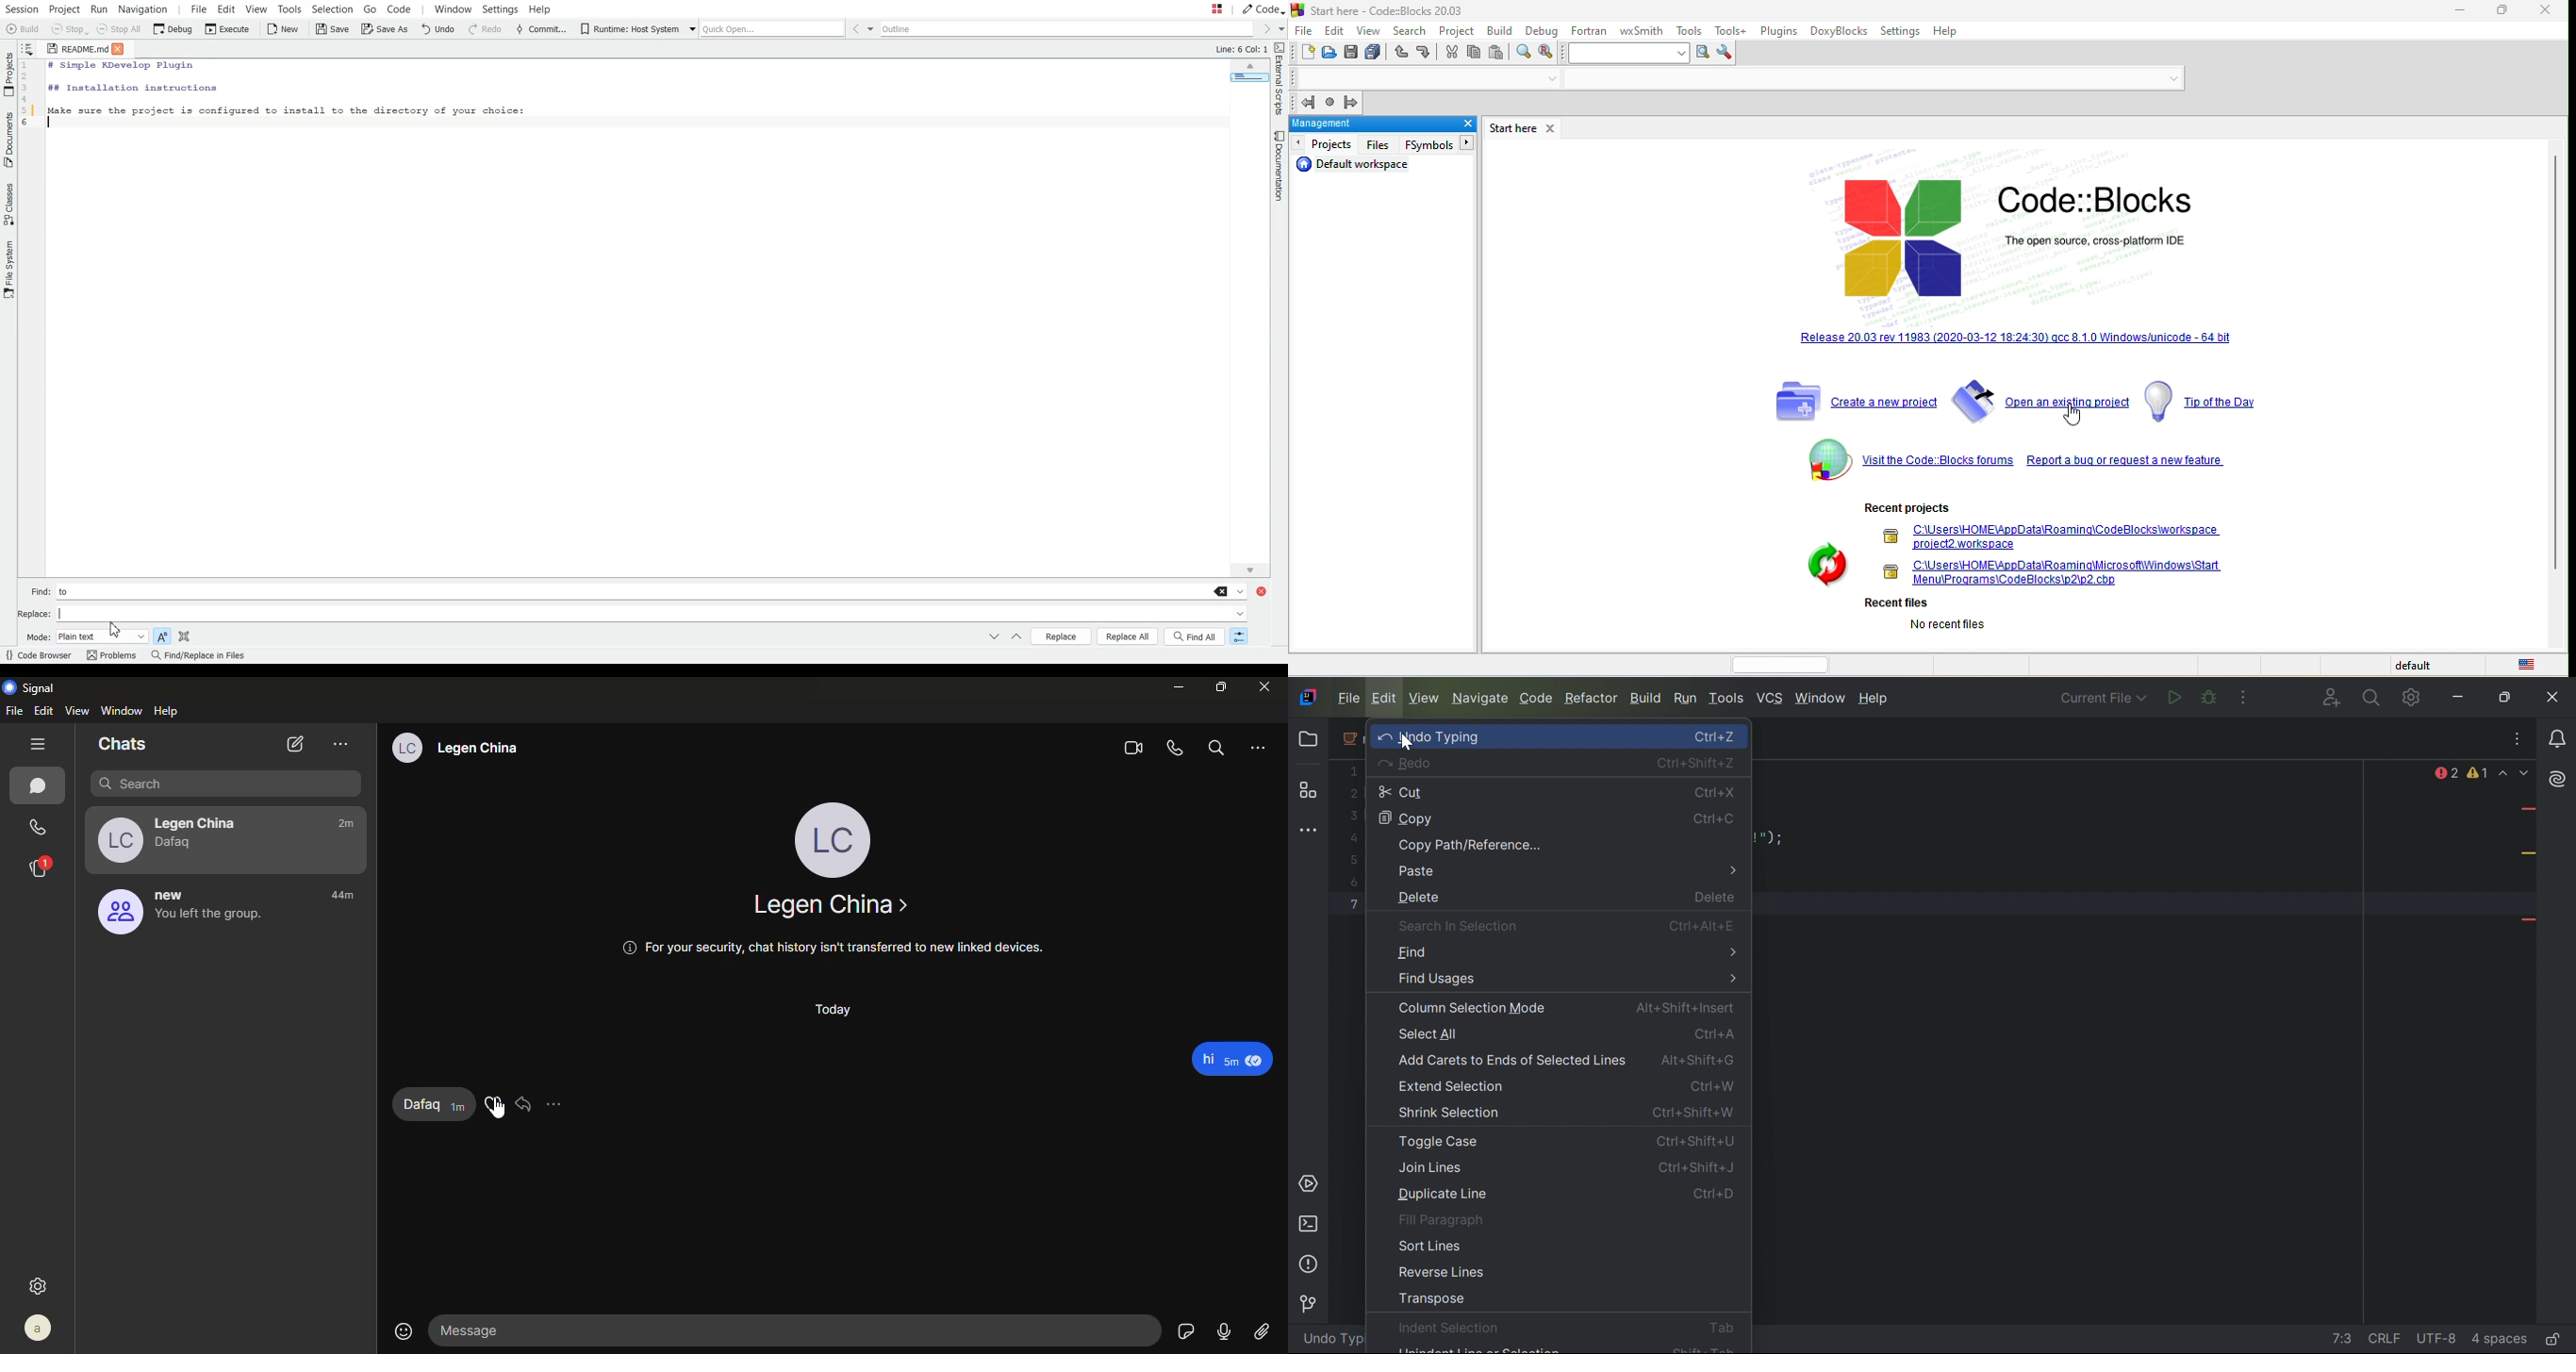  What do you see at coordinates (1551, 53) in the screenshot?
I see `replace` at bounding box center [1551, 53].